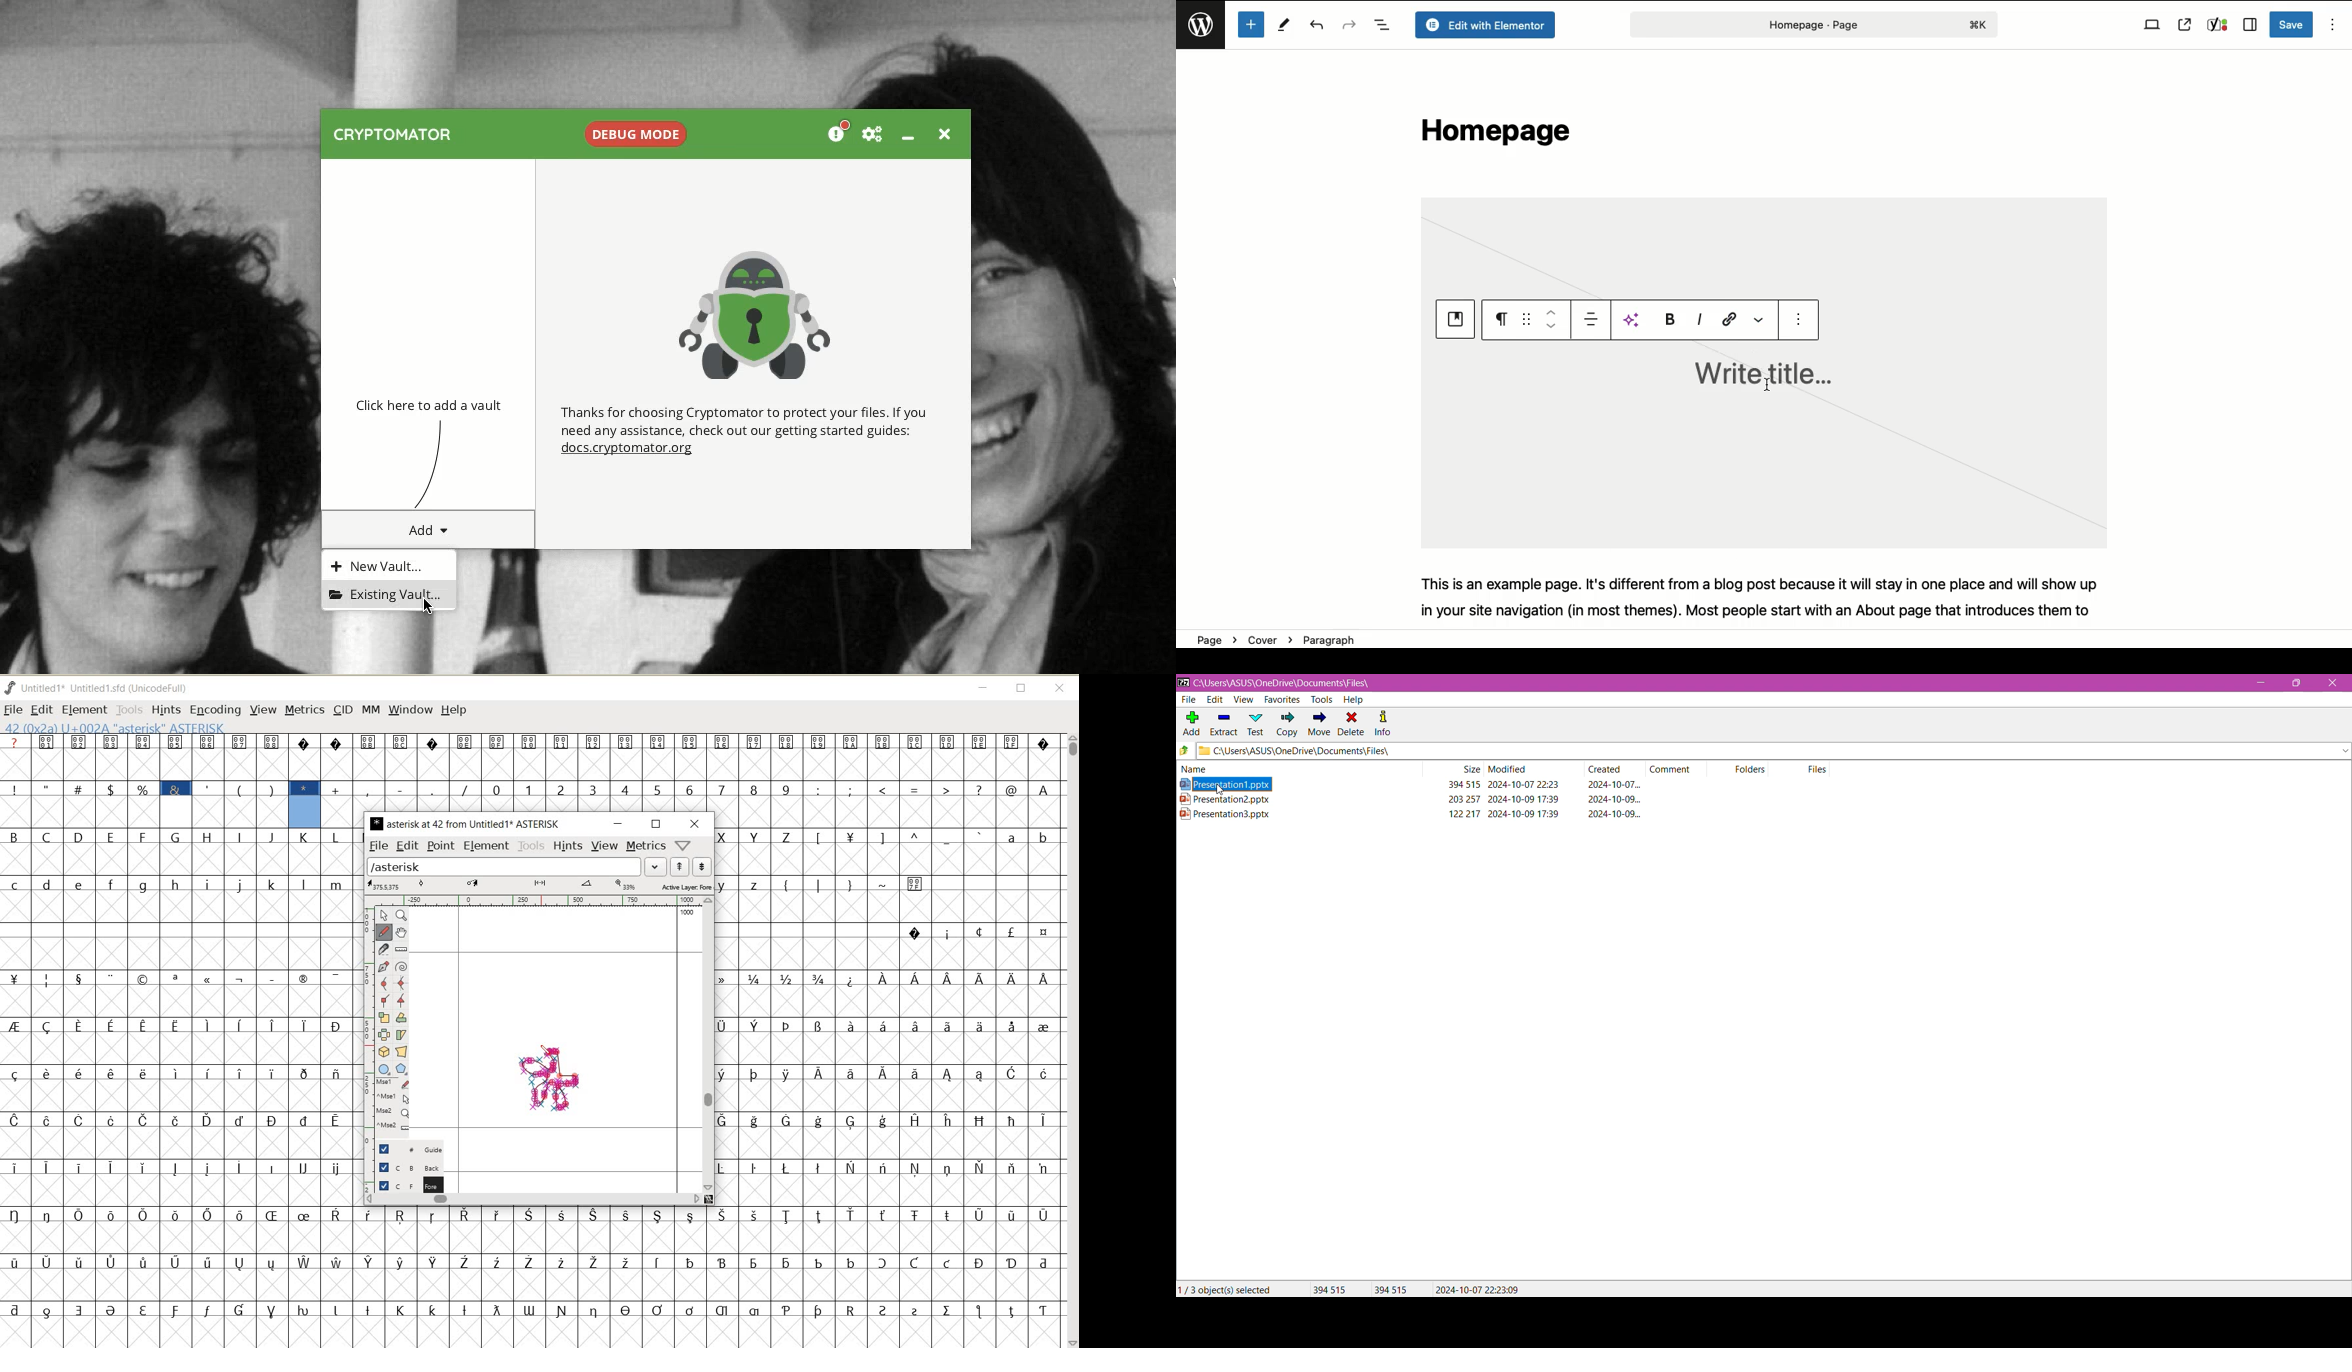 The height and width of the screenshot is (1372, 2352). What do you see at coordinates (1203, 32) in the screenshot?
I see `Wordpress logo` at bounding box center [1203, 32].